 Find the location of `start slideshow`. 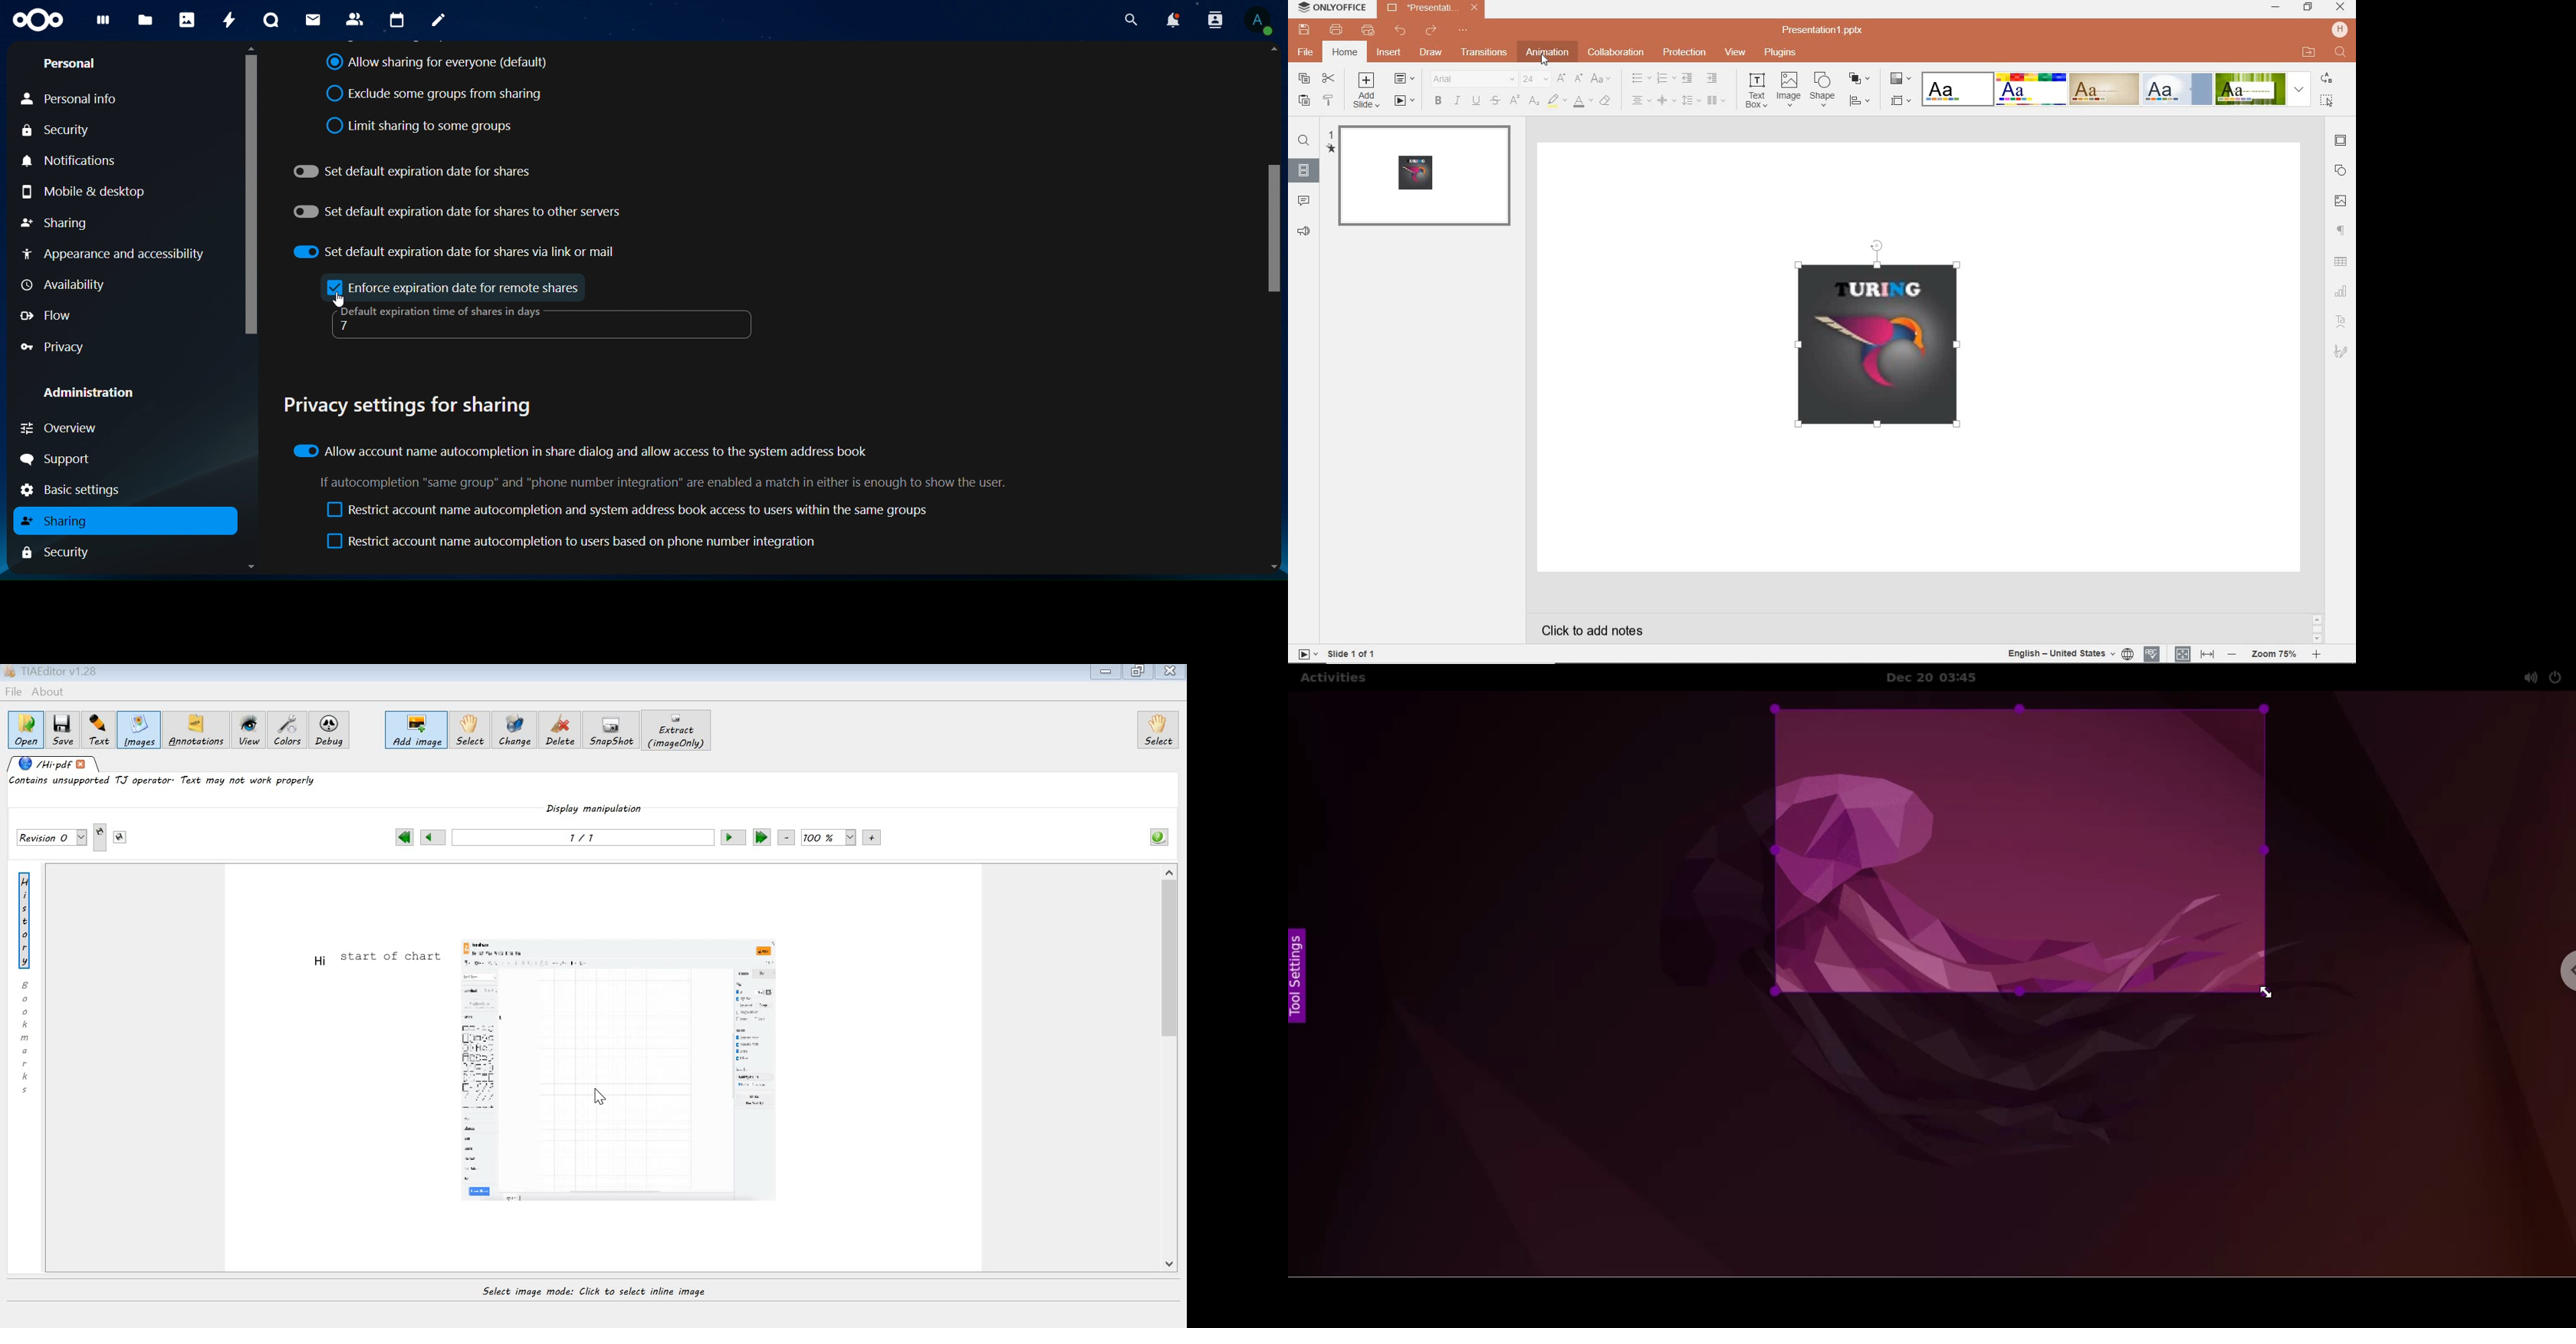

start slideshow is located at coordinates (1405, 100).